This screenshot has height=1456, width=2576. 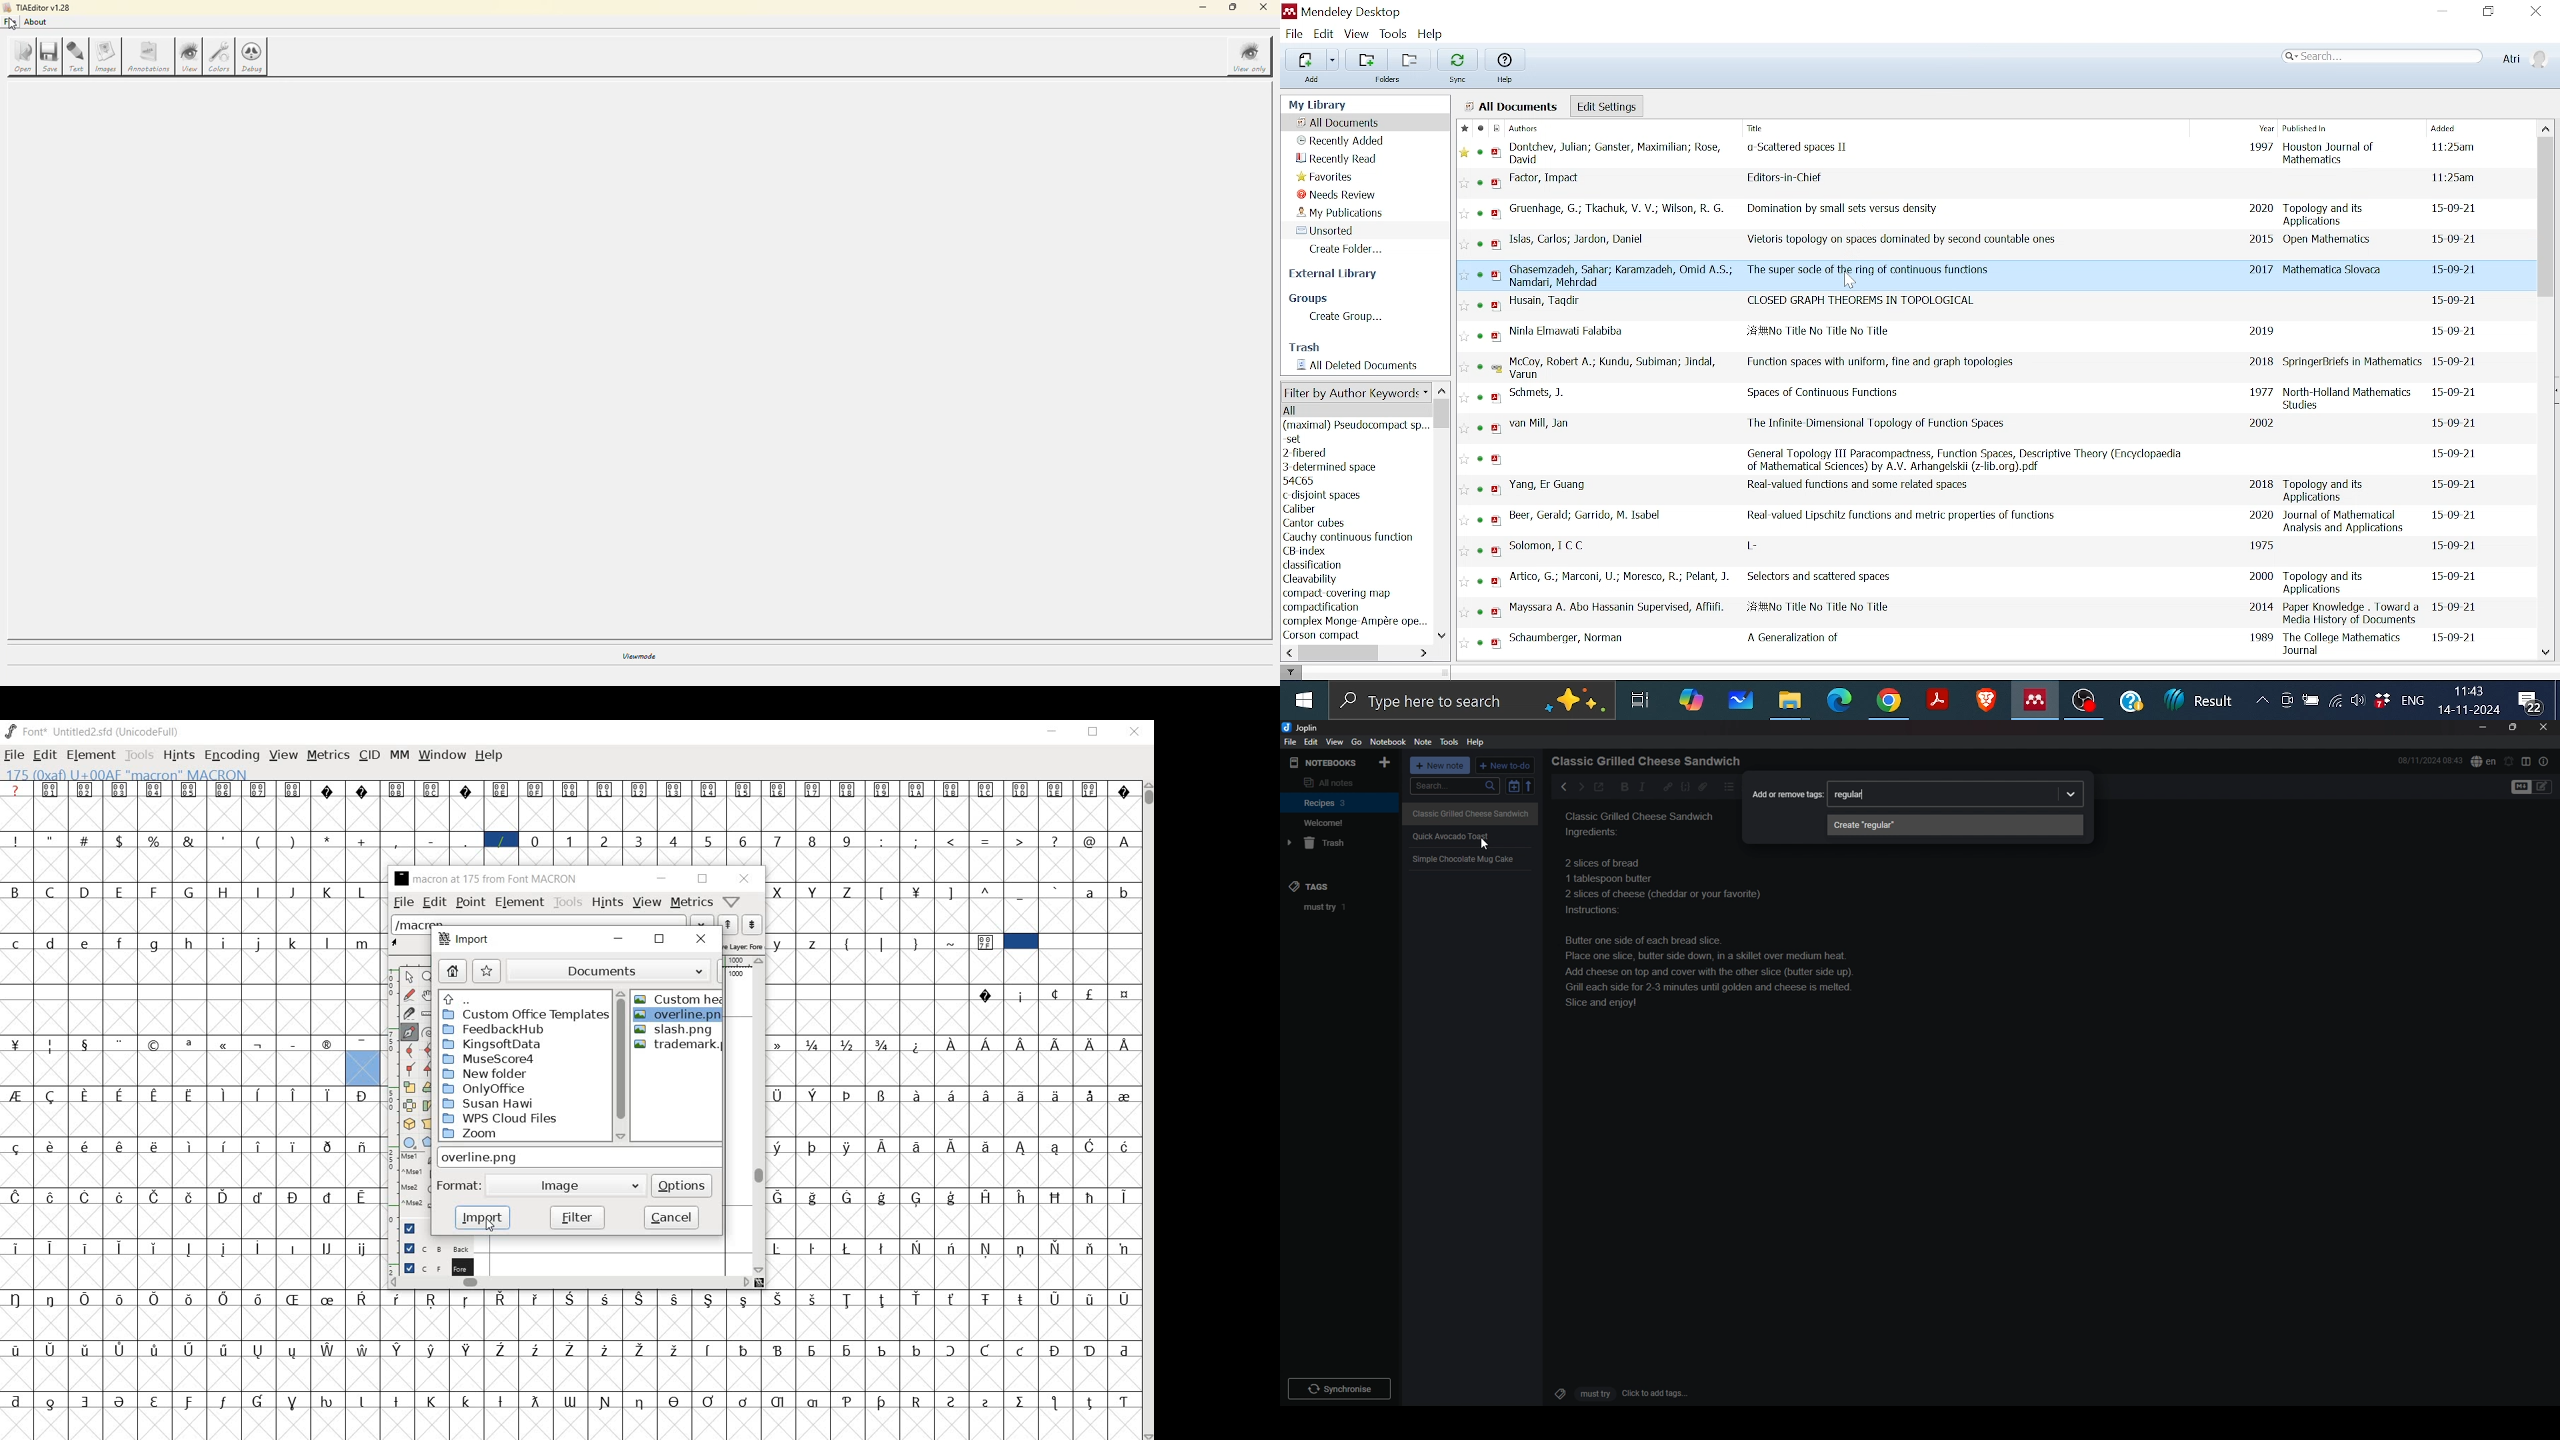 I want to click on Symbol, so click(x=156, y=1044).